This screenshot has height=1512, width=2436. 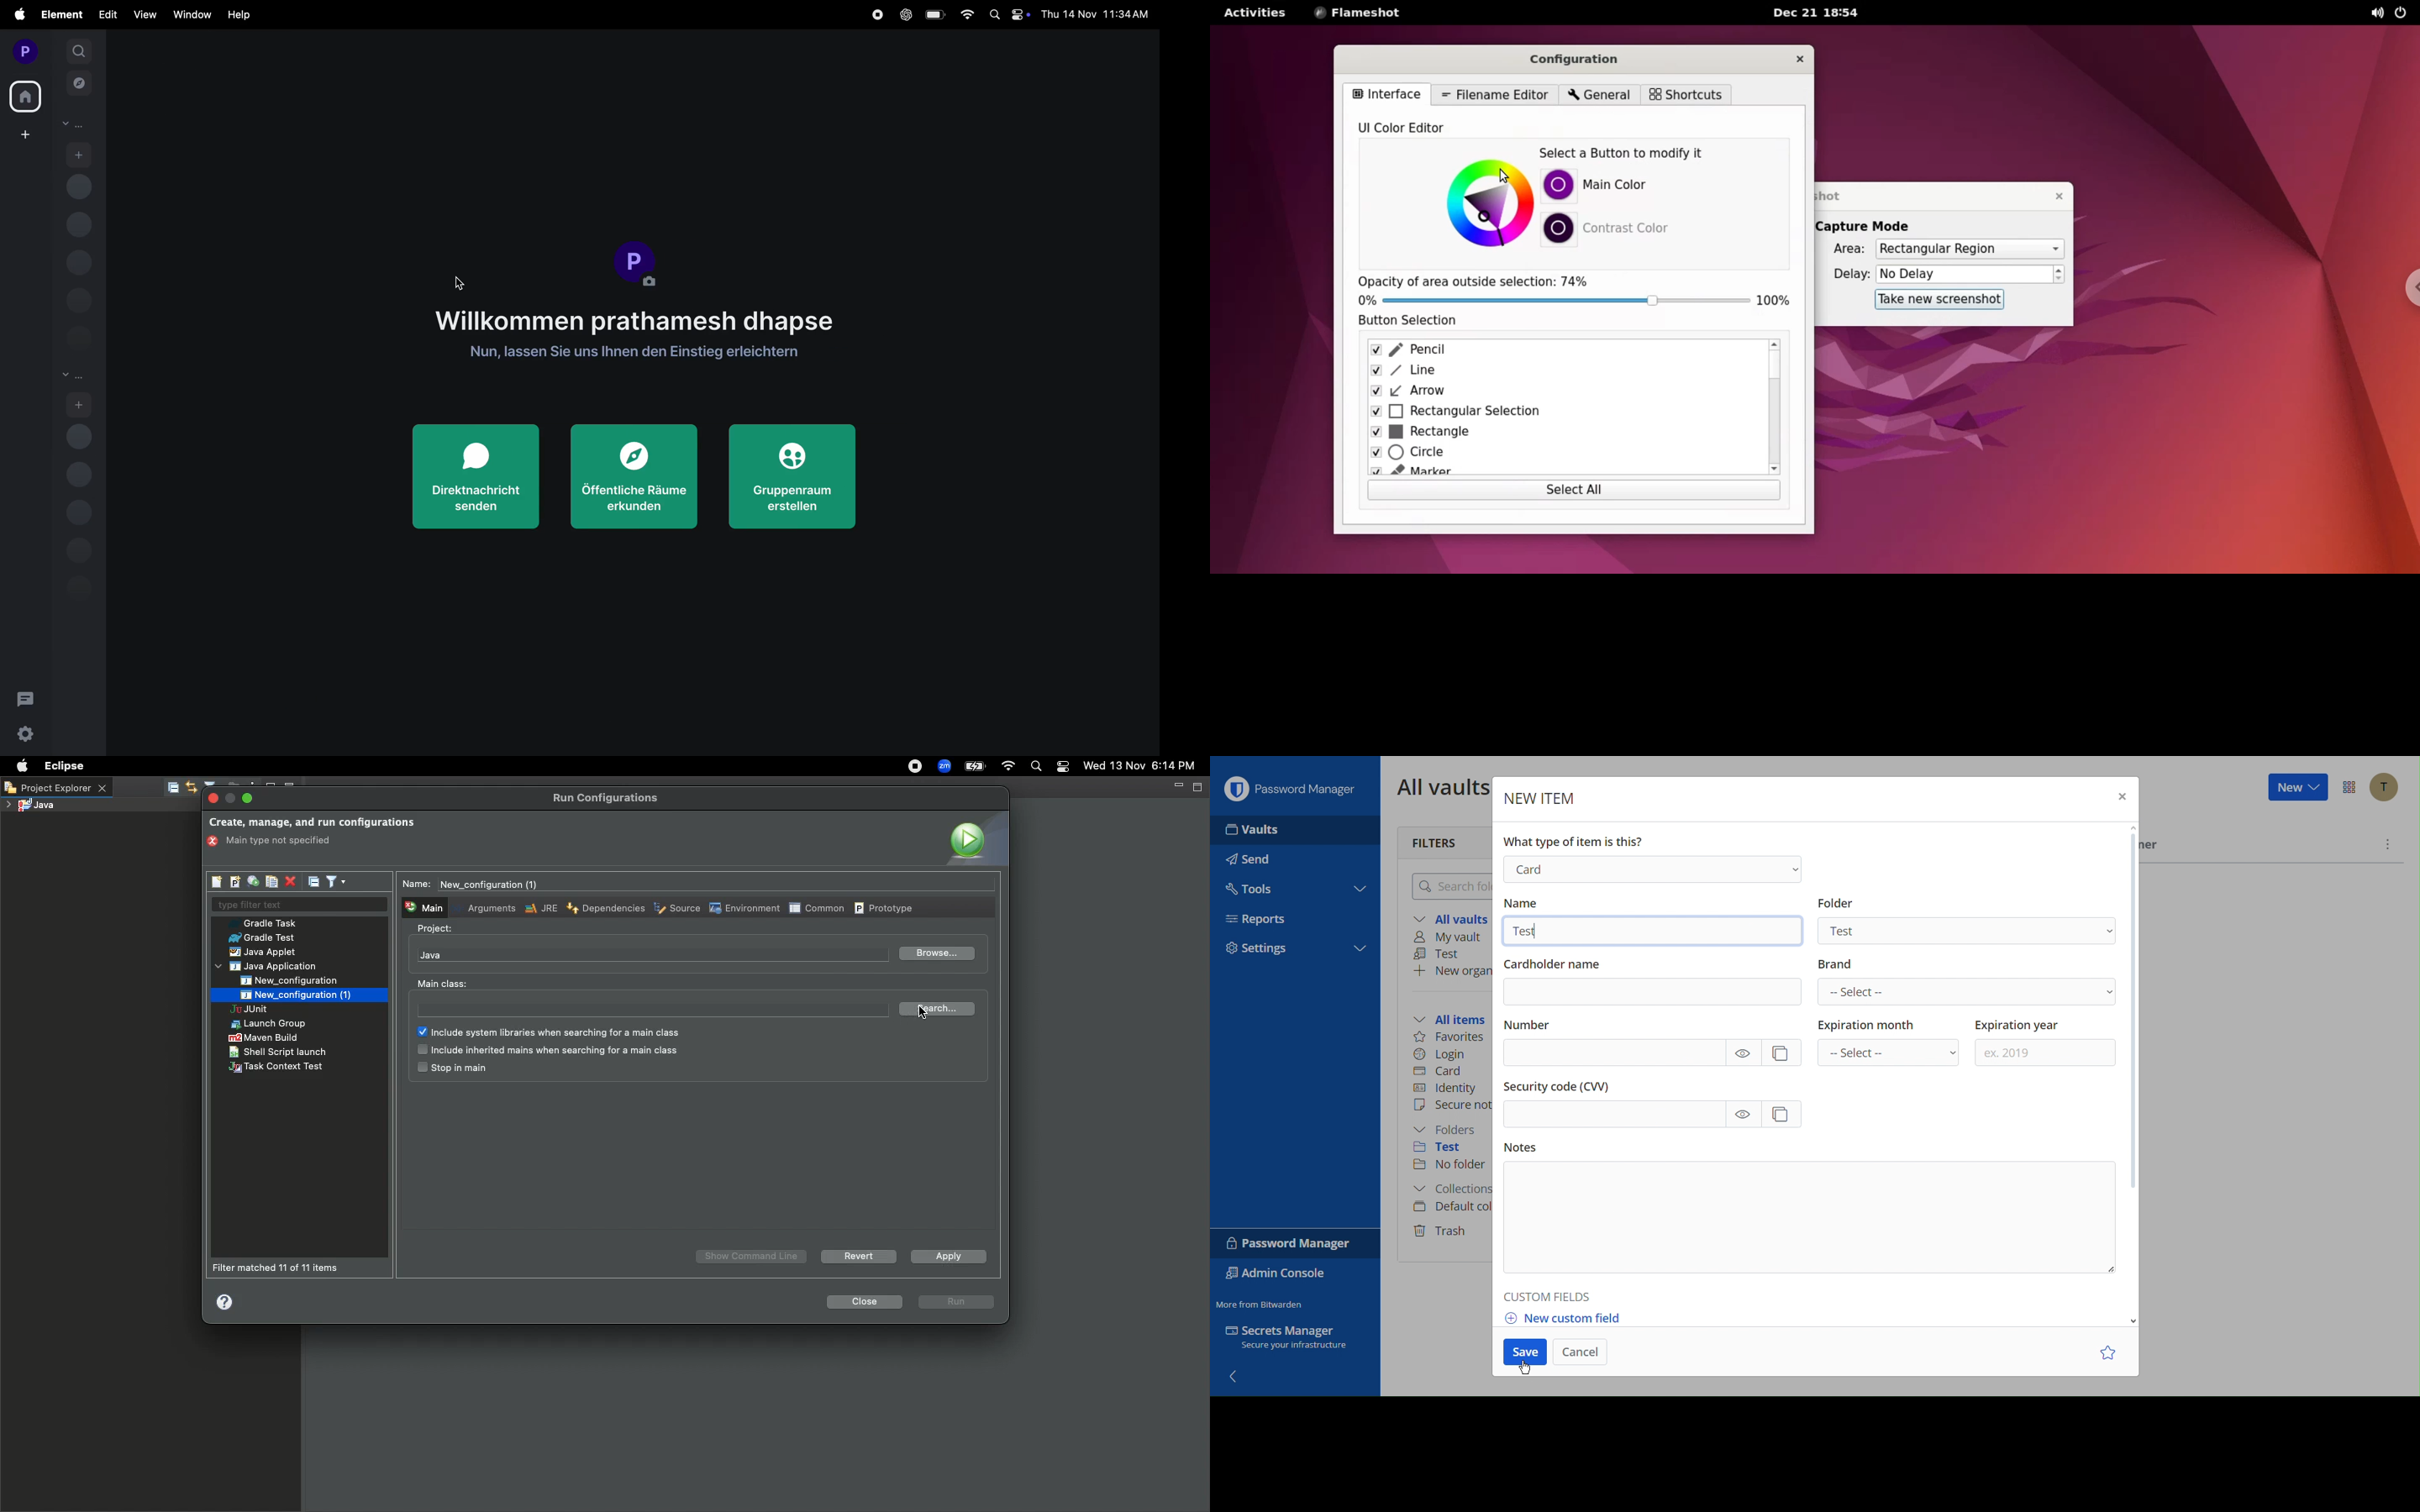 I want to click on activities , so click(x=1254, y=13).